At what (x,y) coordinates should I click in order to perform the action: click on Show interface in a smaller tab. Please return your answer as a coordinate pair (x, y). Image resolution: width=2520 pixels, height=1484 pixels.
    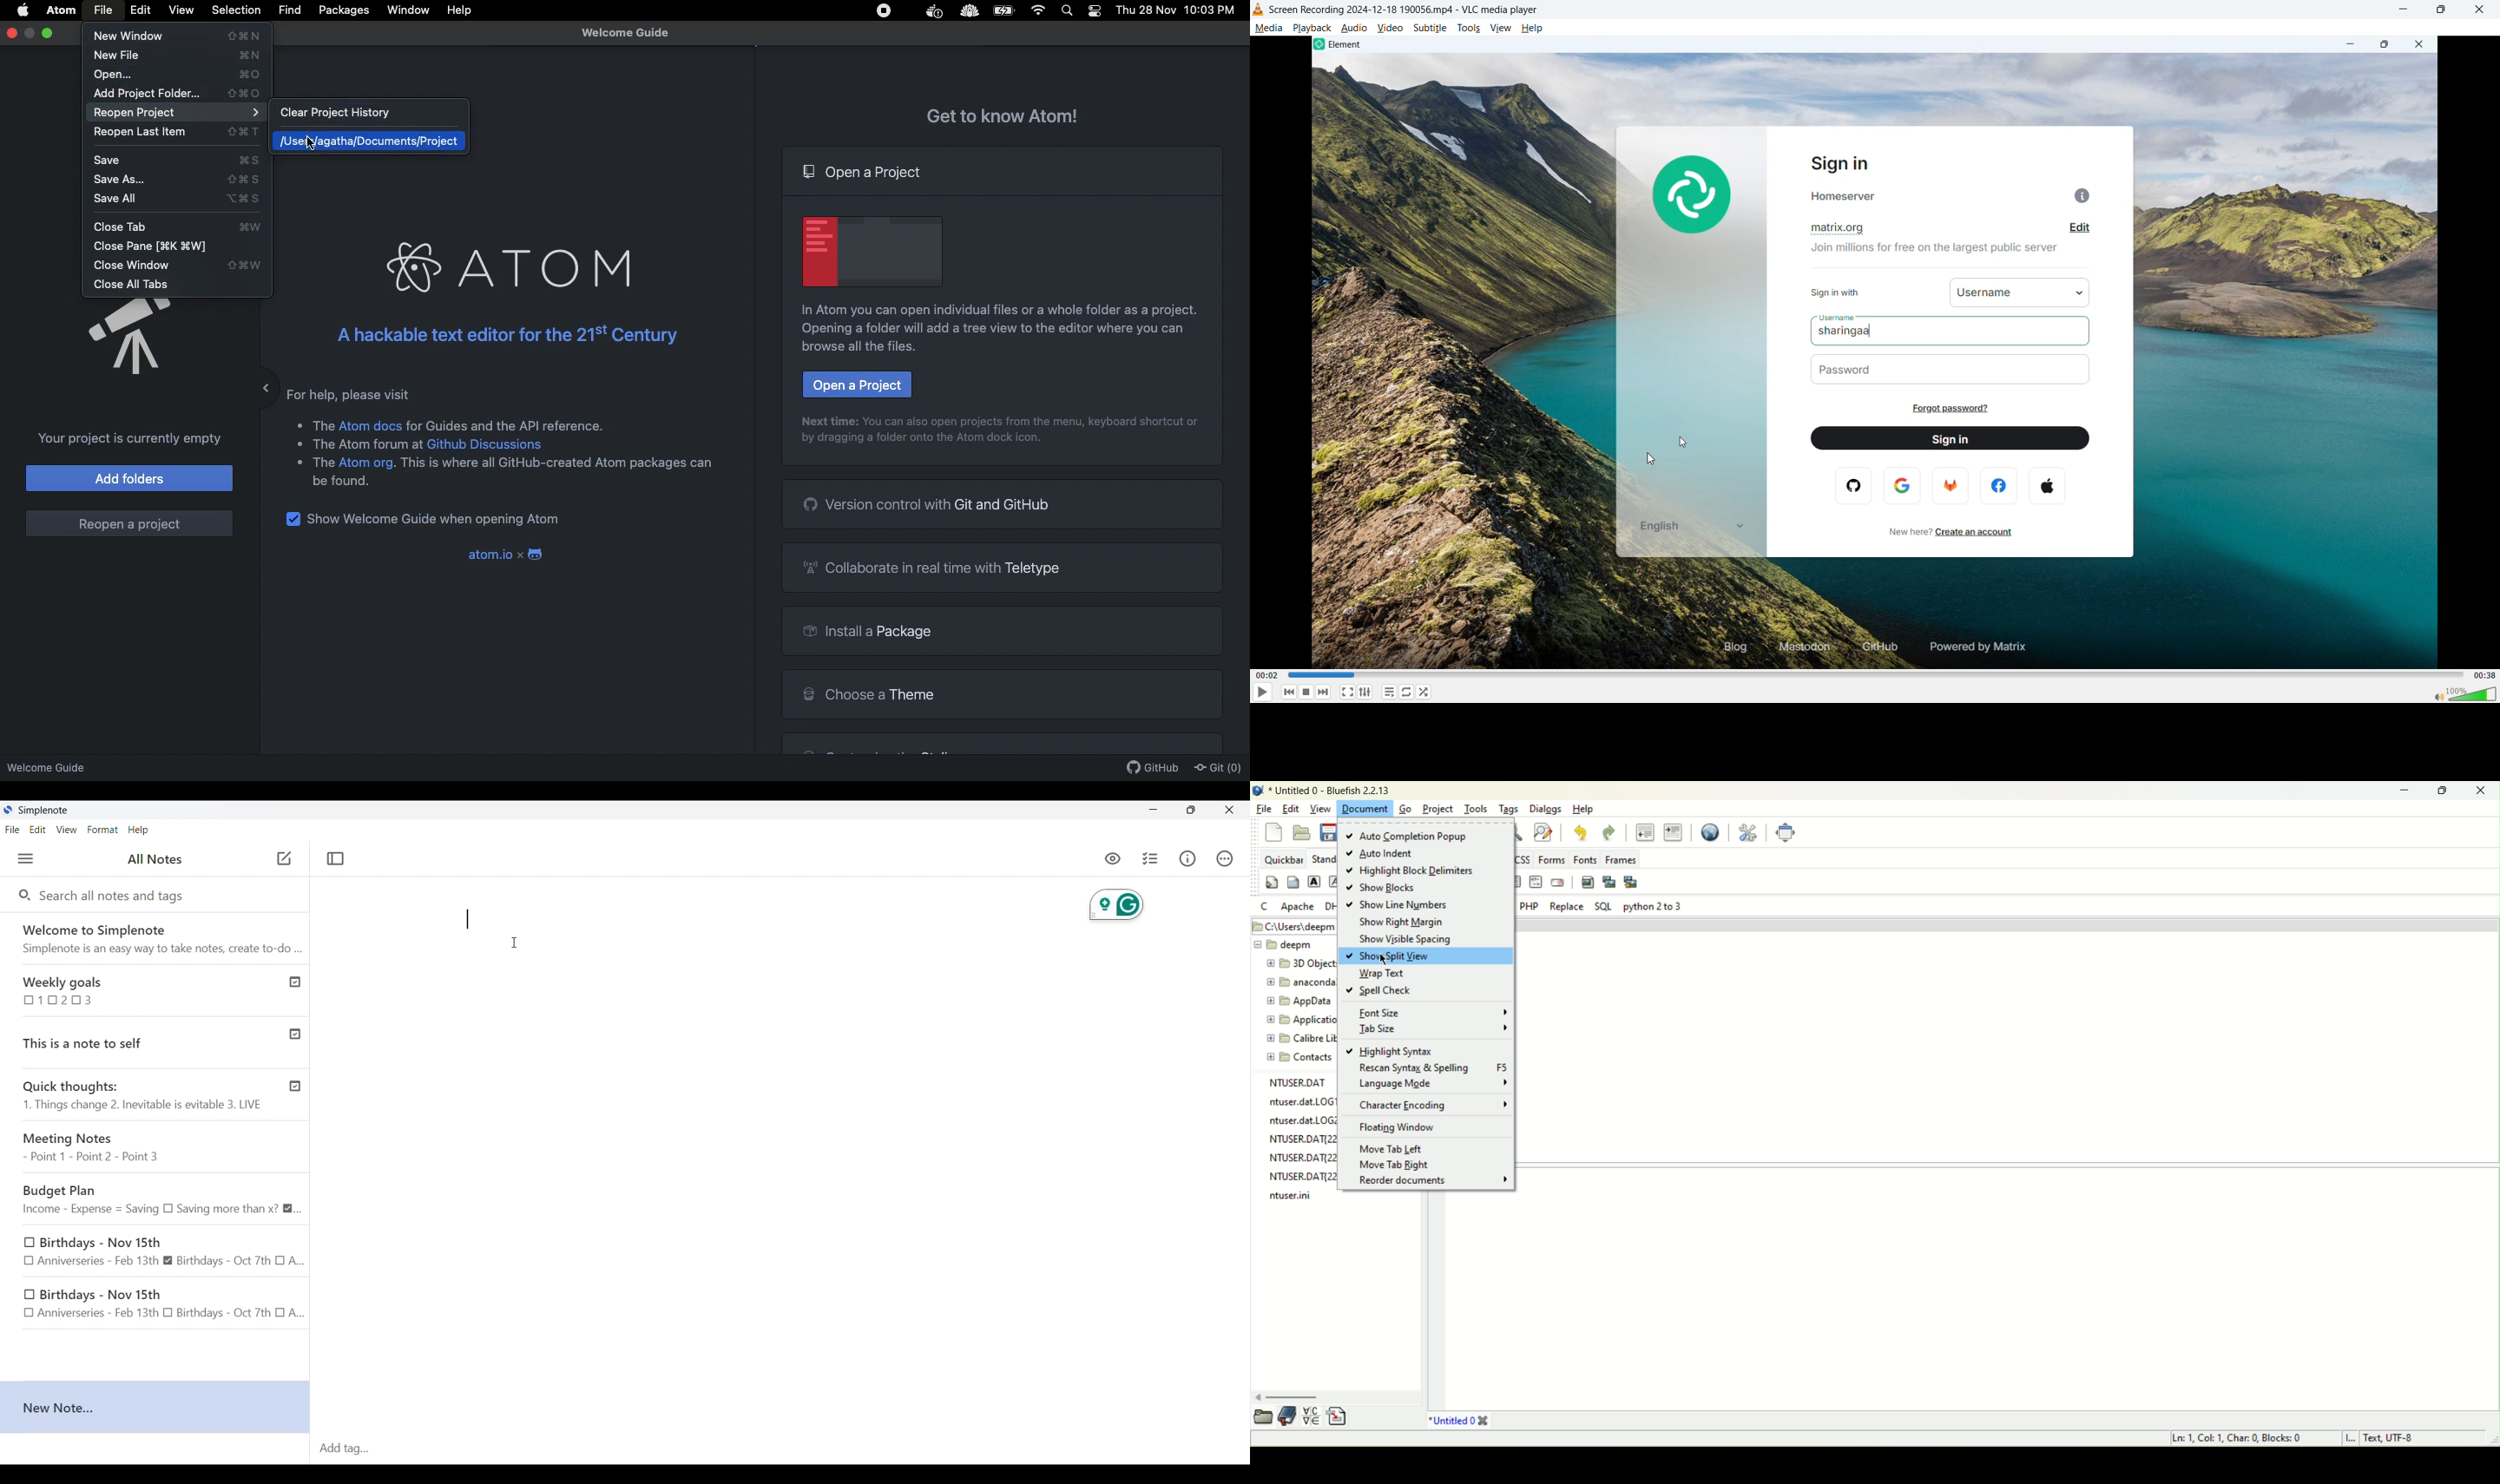
    Looking at the image, I should click on (1191, 810).